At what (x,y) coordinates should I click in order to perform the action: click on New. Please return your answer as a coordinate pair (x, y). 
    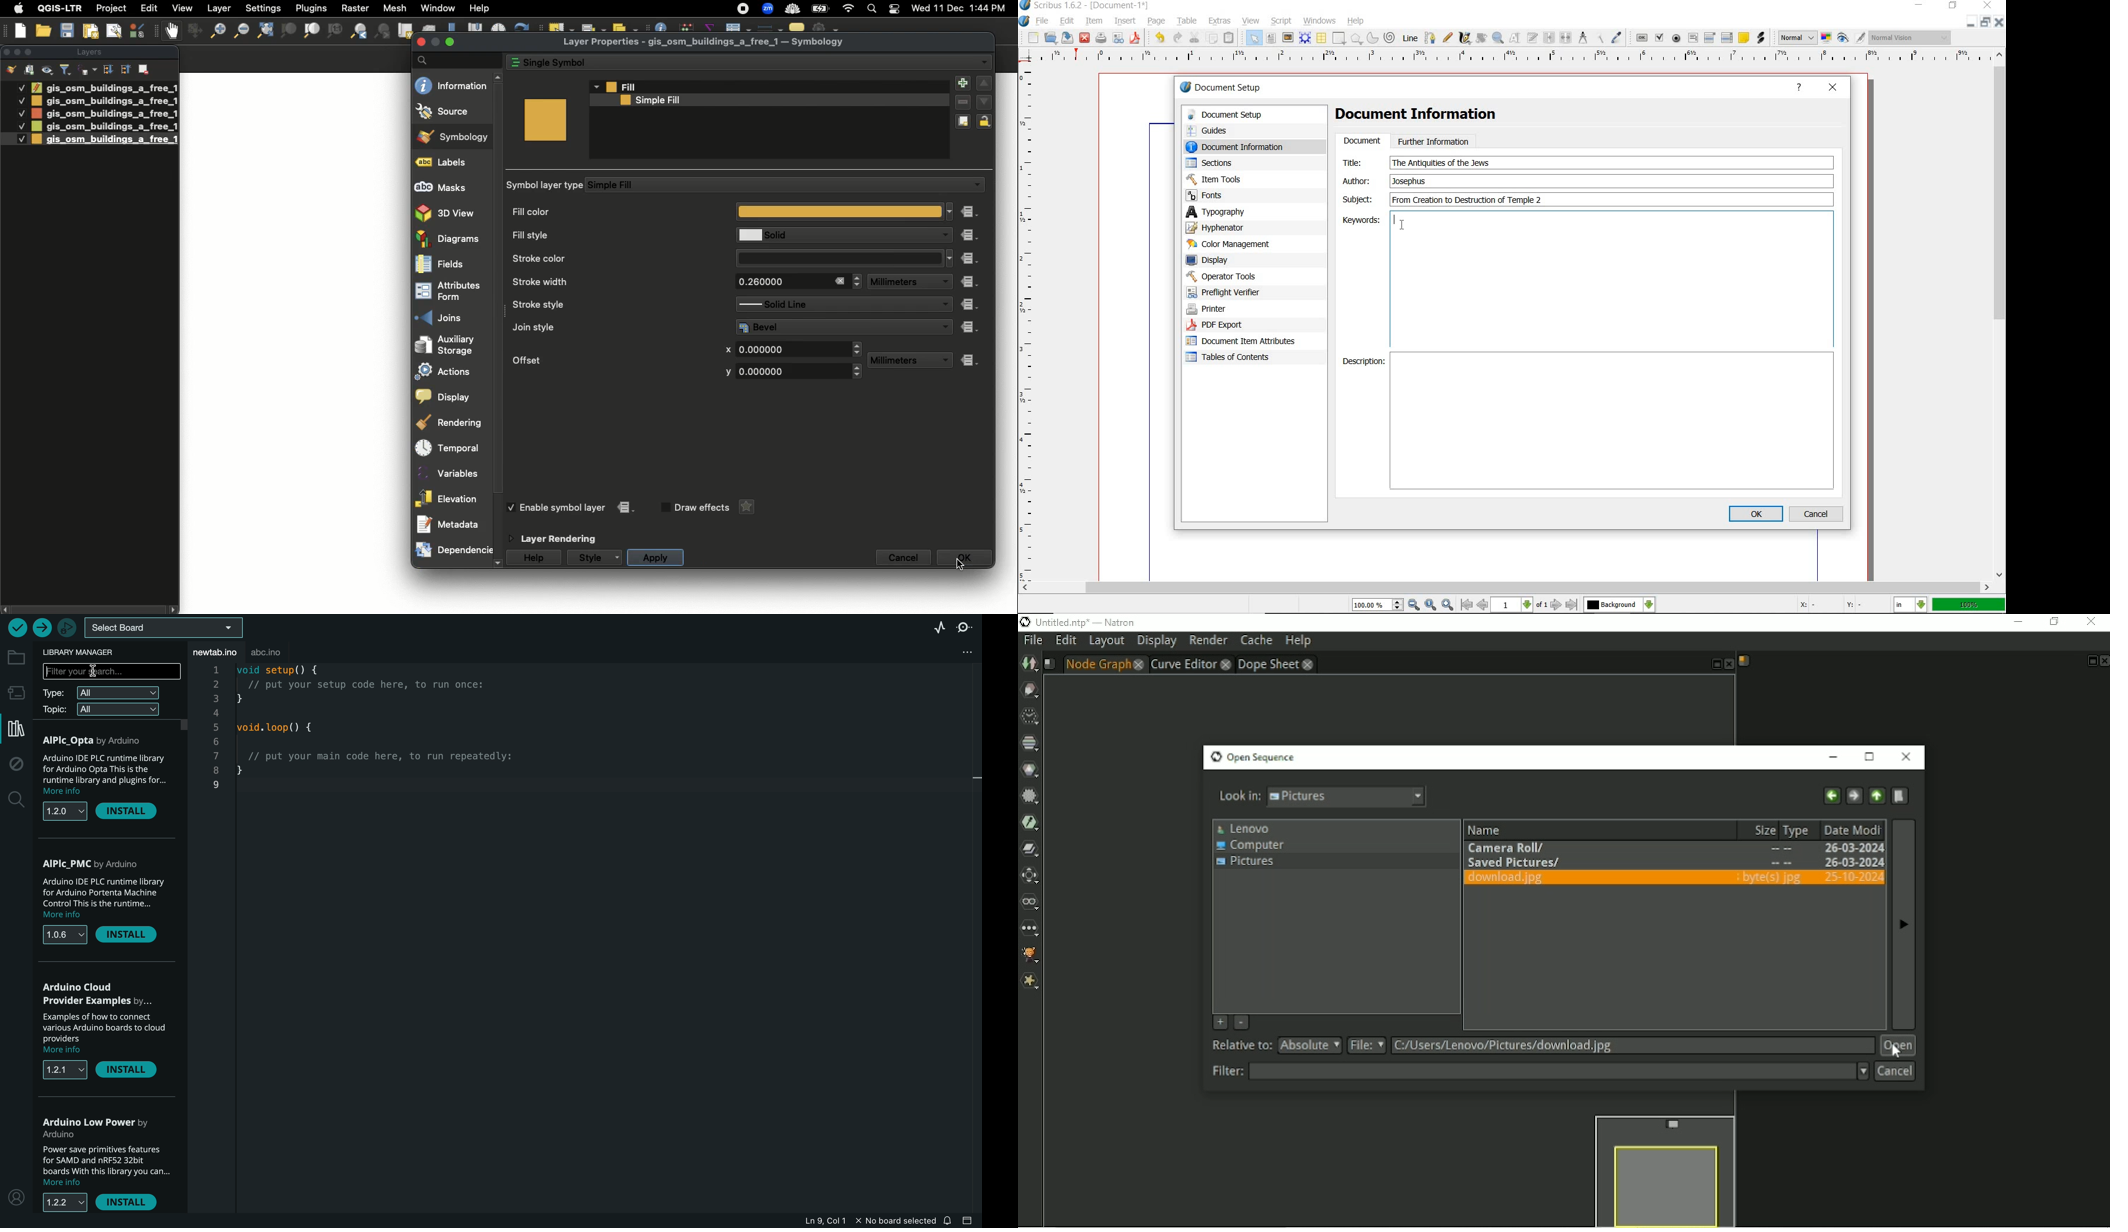
    Looking at the image, I should click on (21, 30).